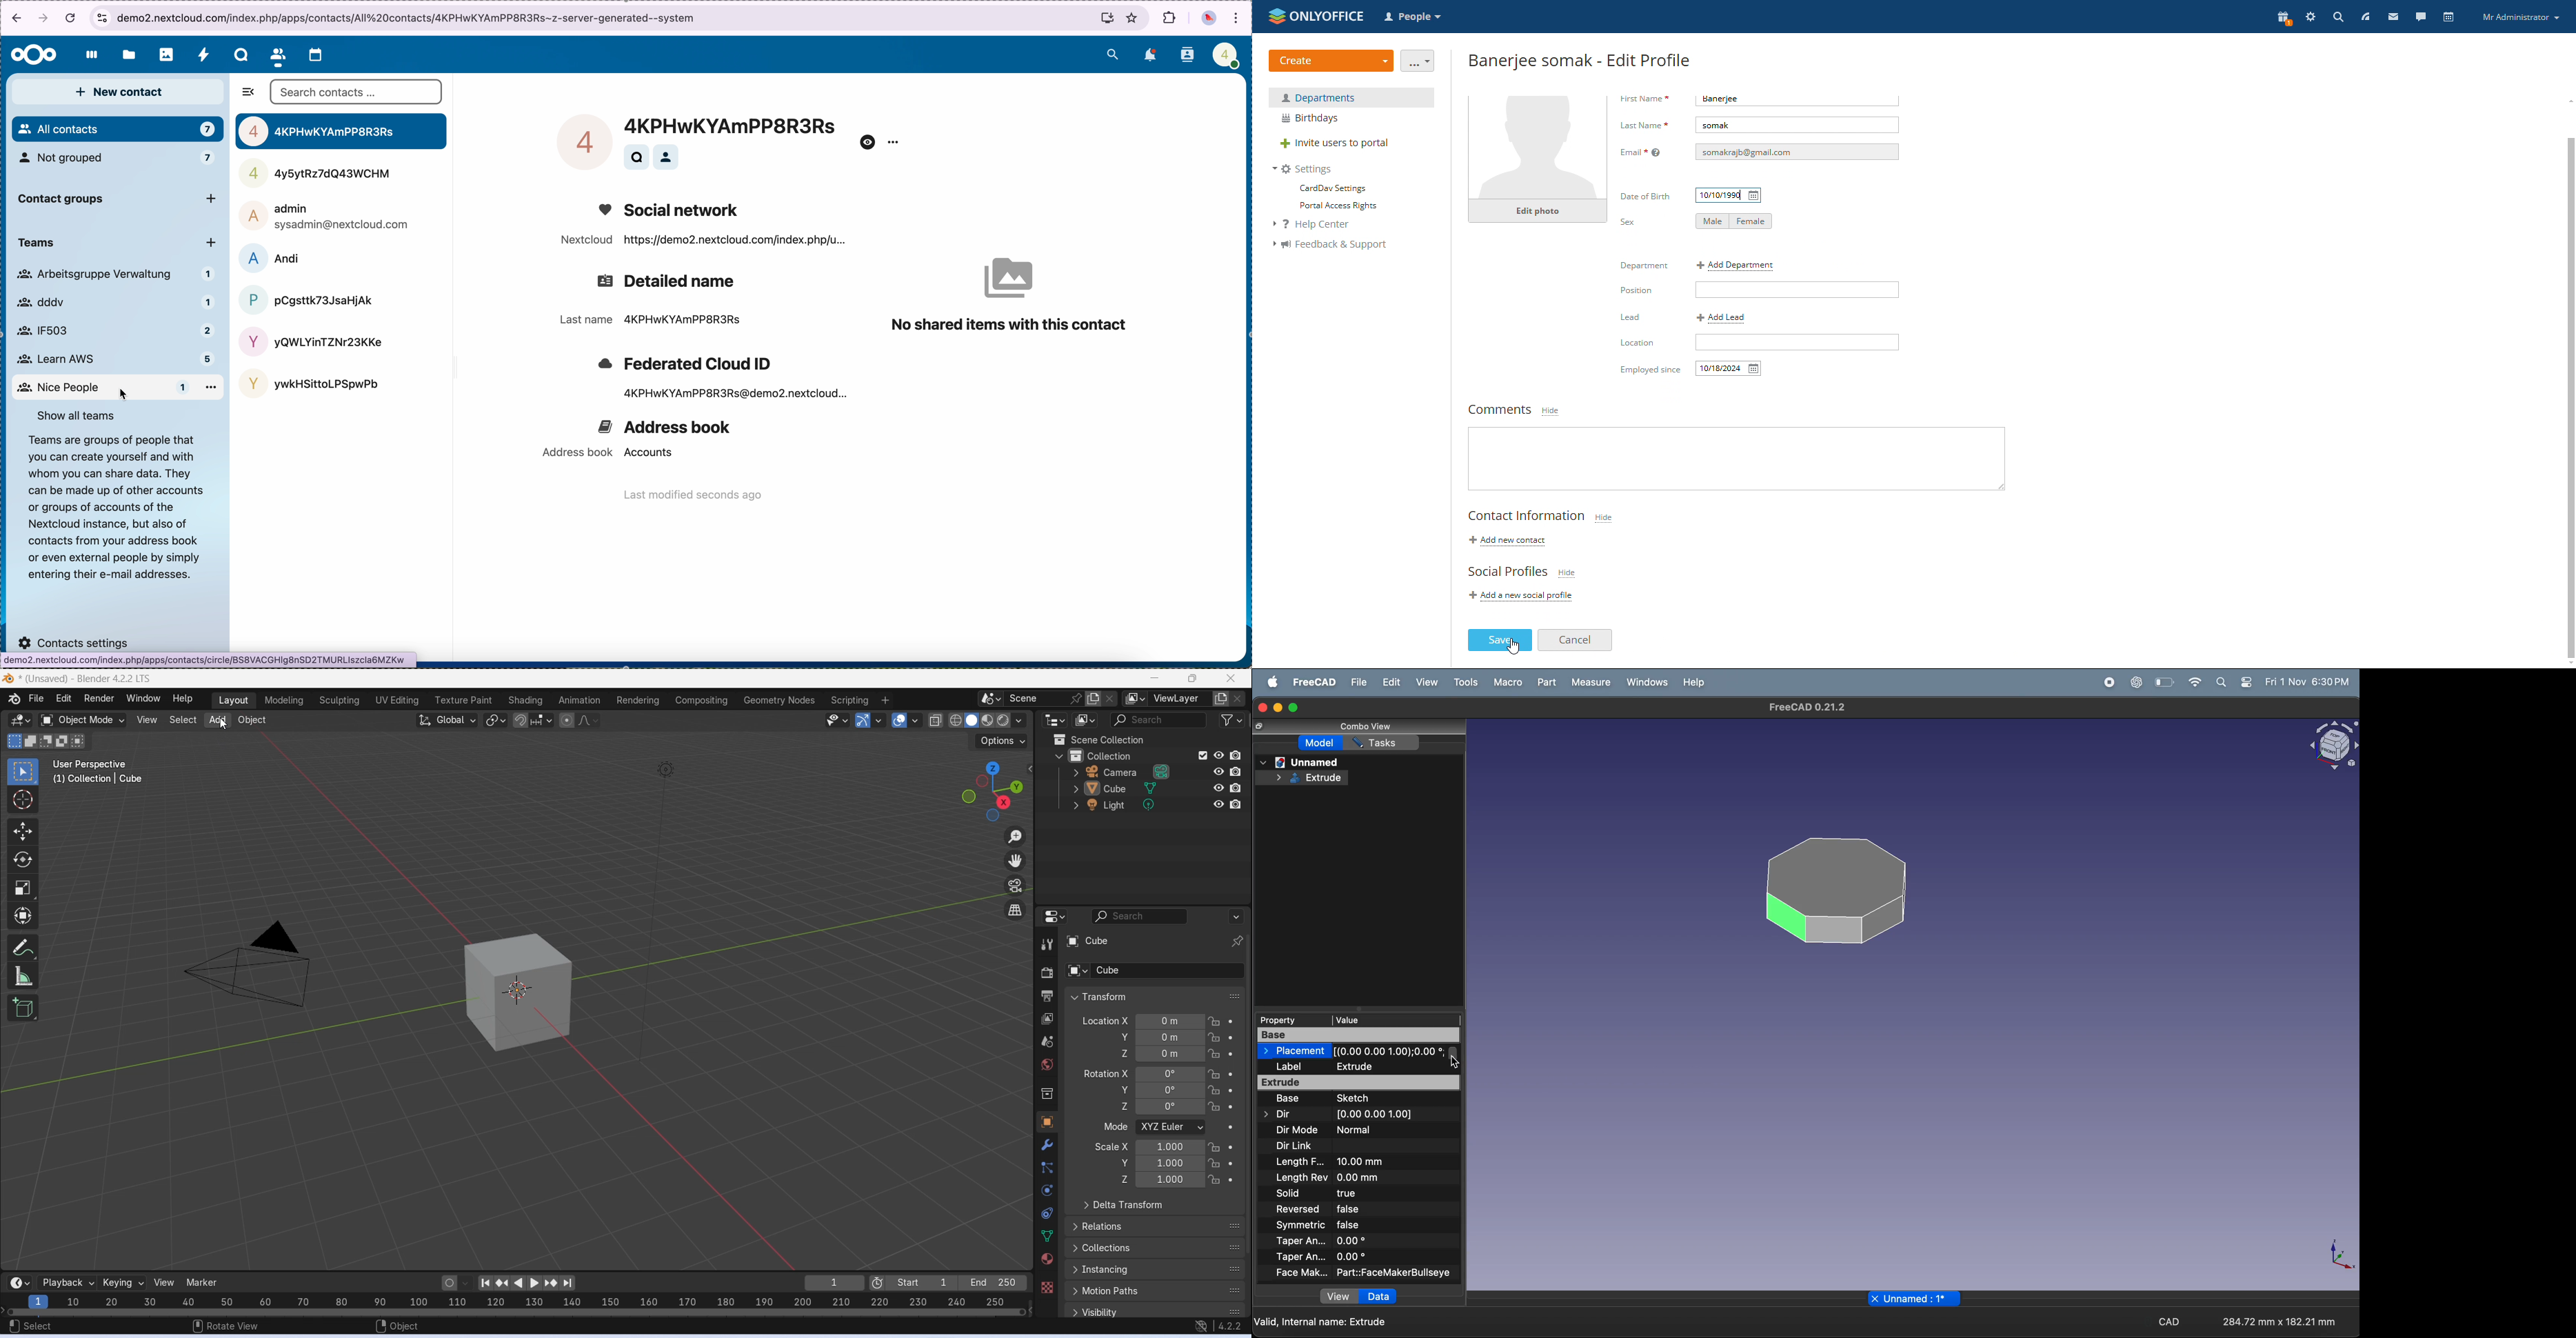 The image size is (2576, 1344). I want to click on material, so click(1046, 1258).